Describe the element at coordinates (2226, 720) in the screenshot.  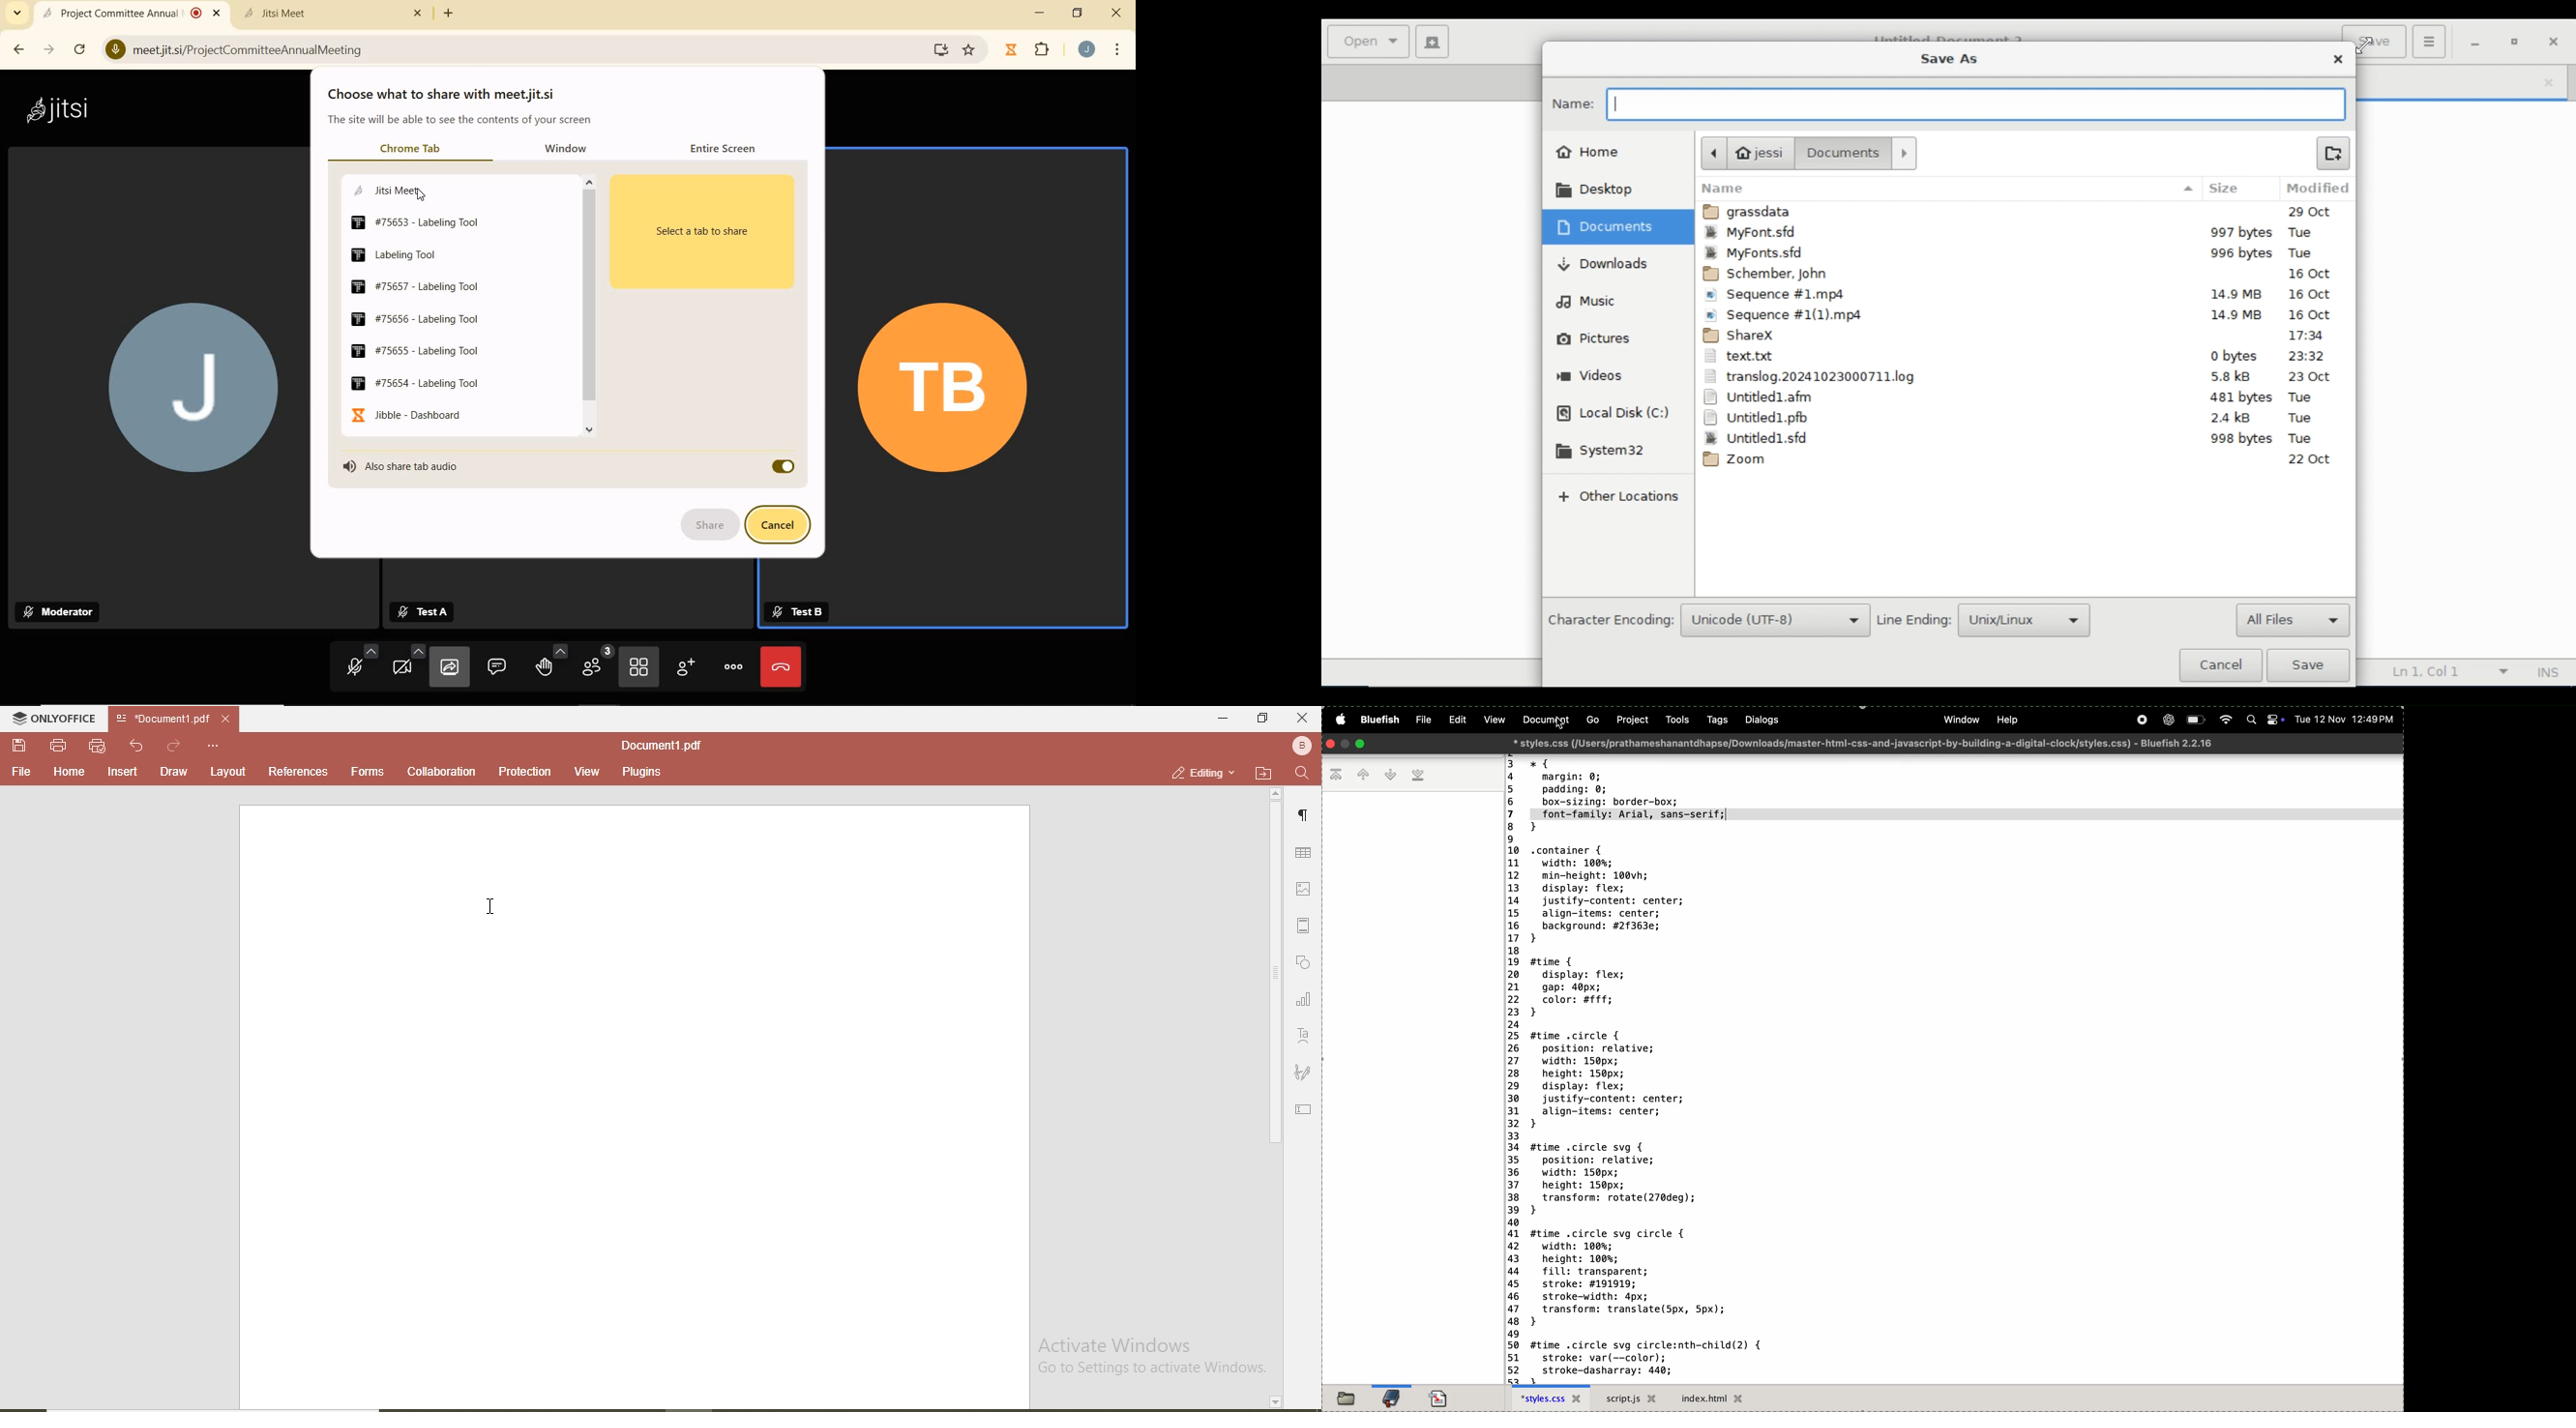
I see `wifi` at that location.